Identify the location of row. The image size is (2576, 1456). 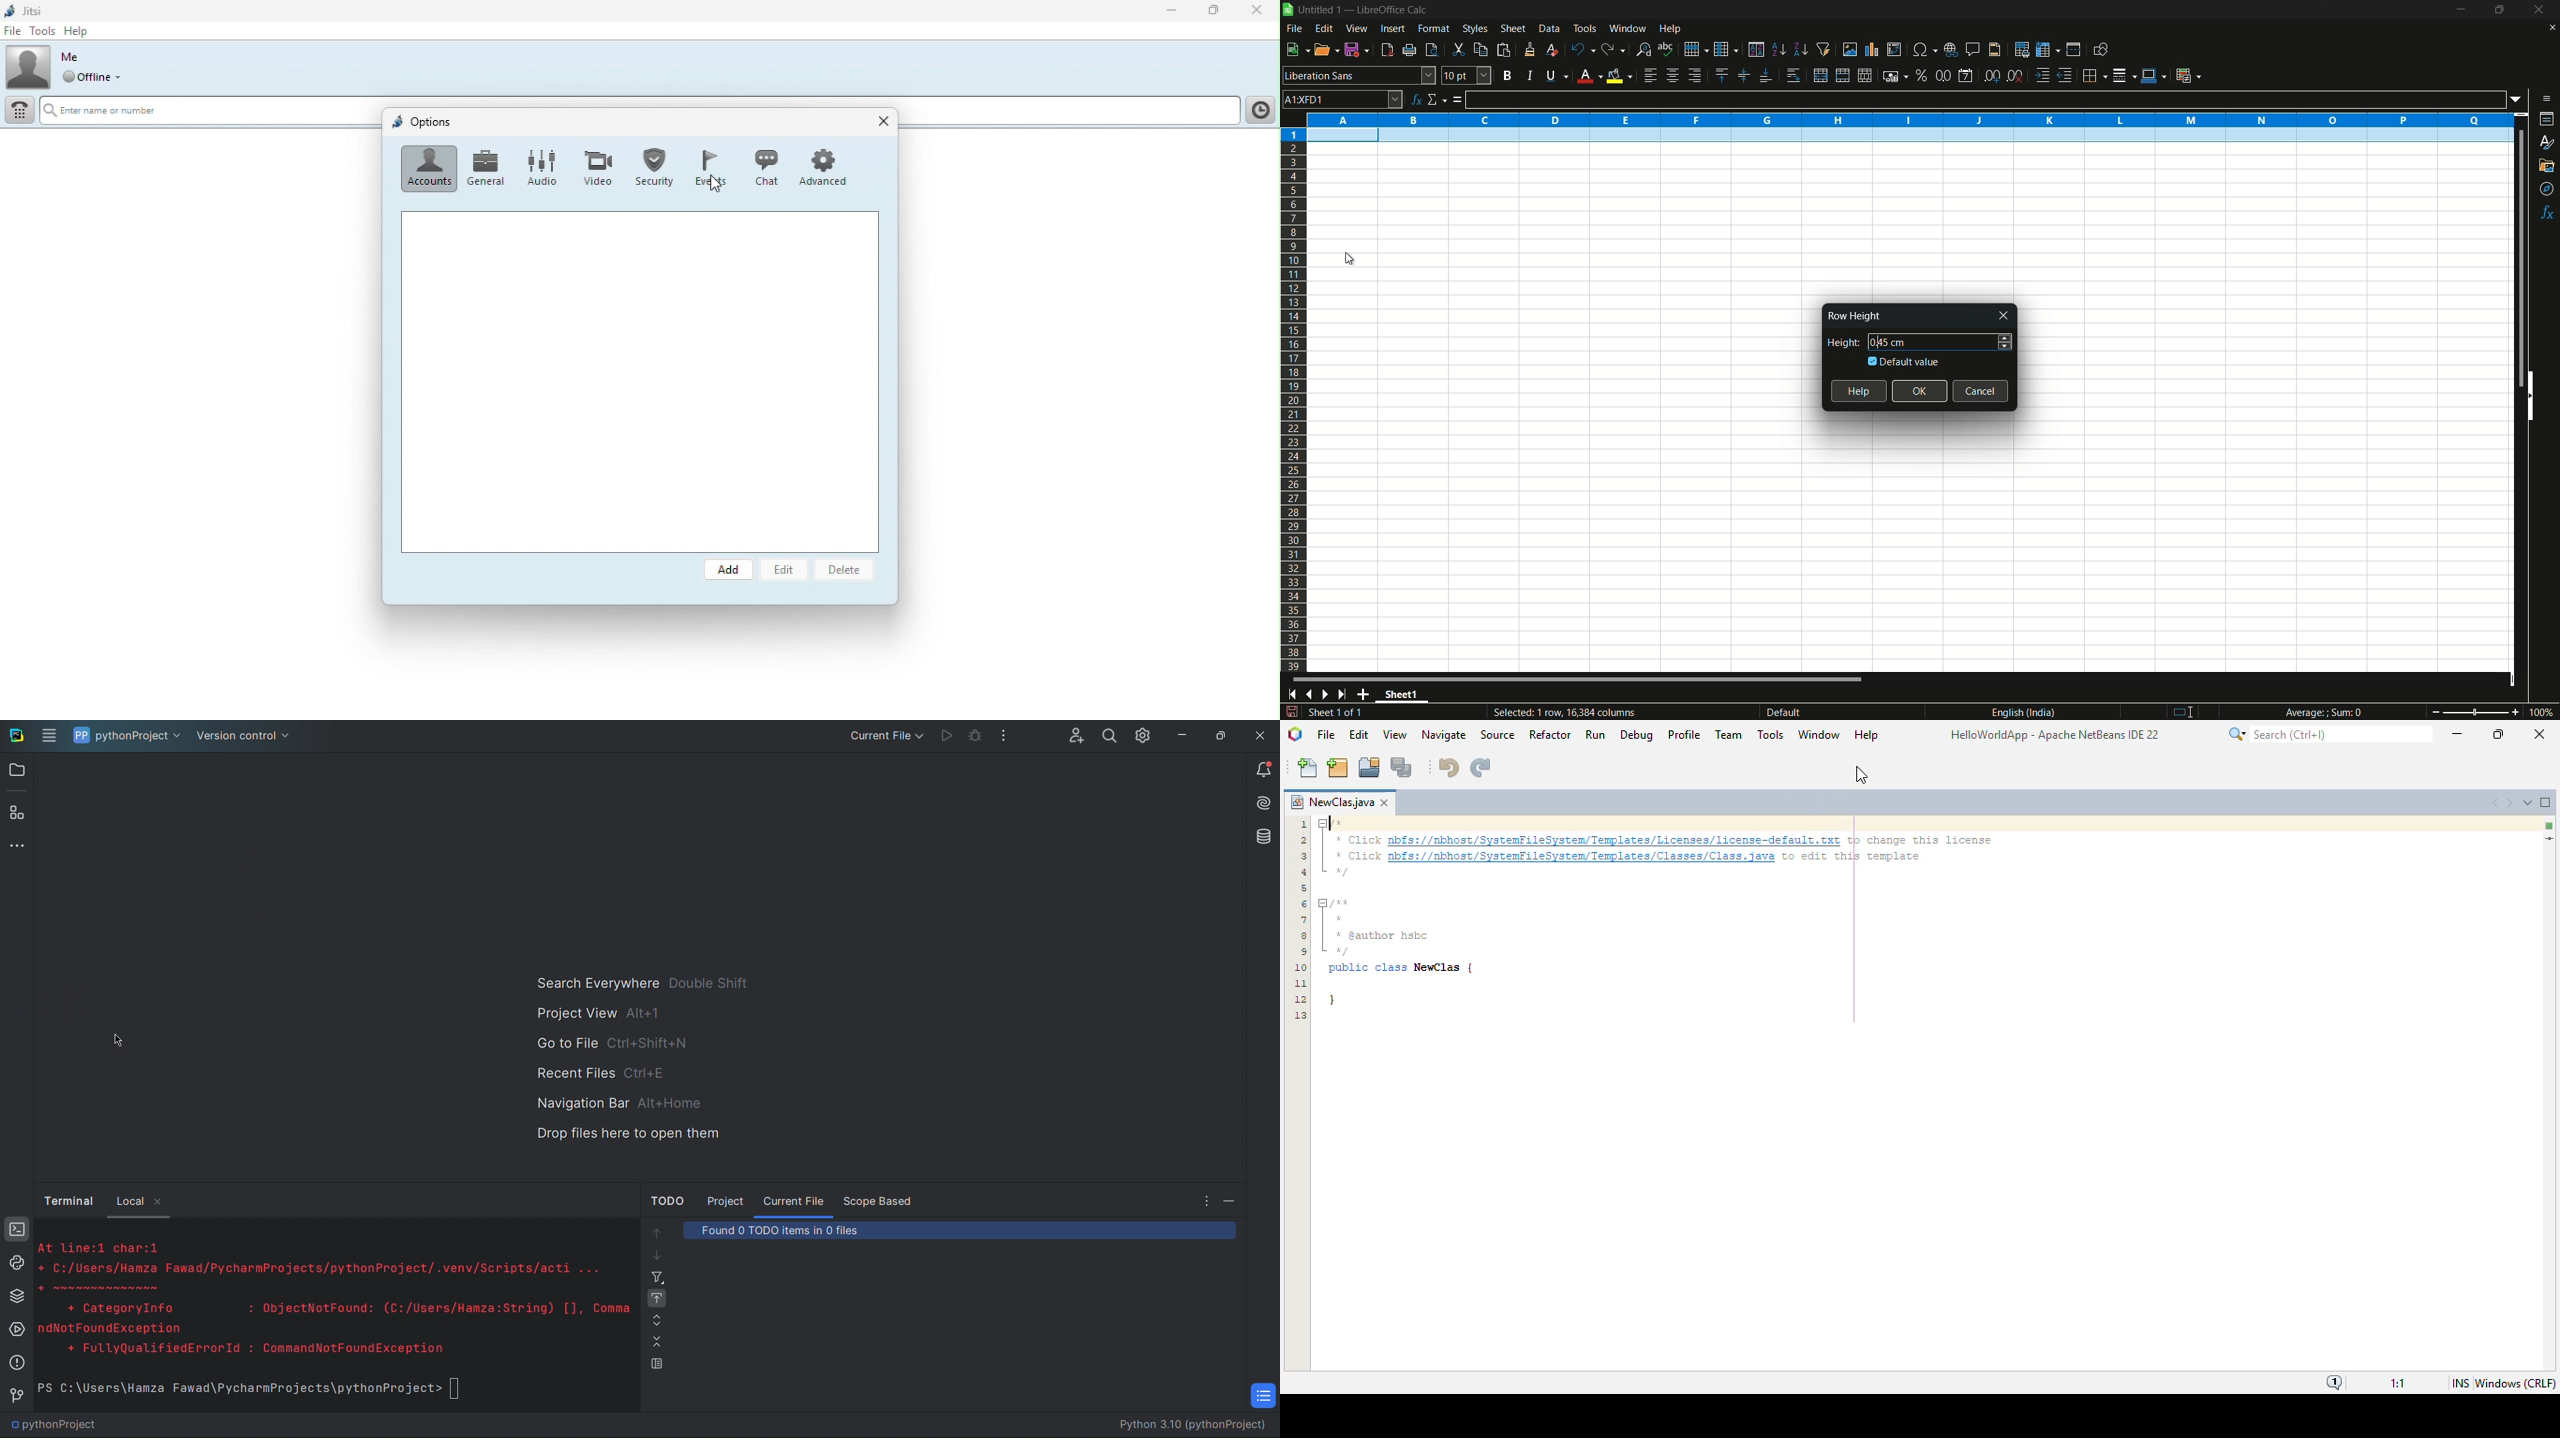
(1696, 48).